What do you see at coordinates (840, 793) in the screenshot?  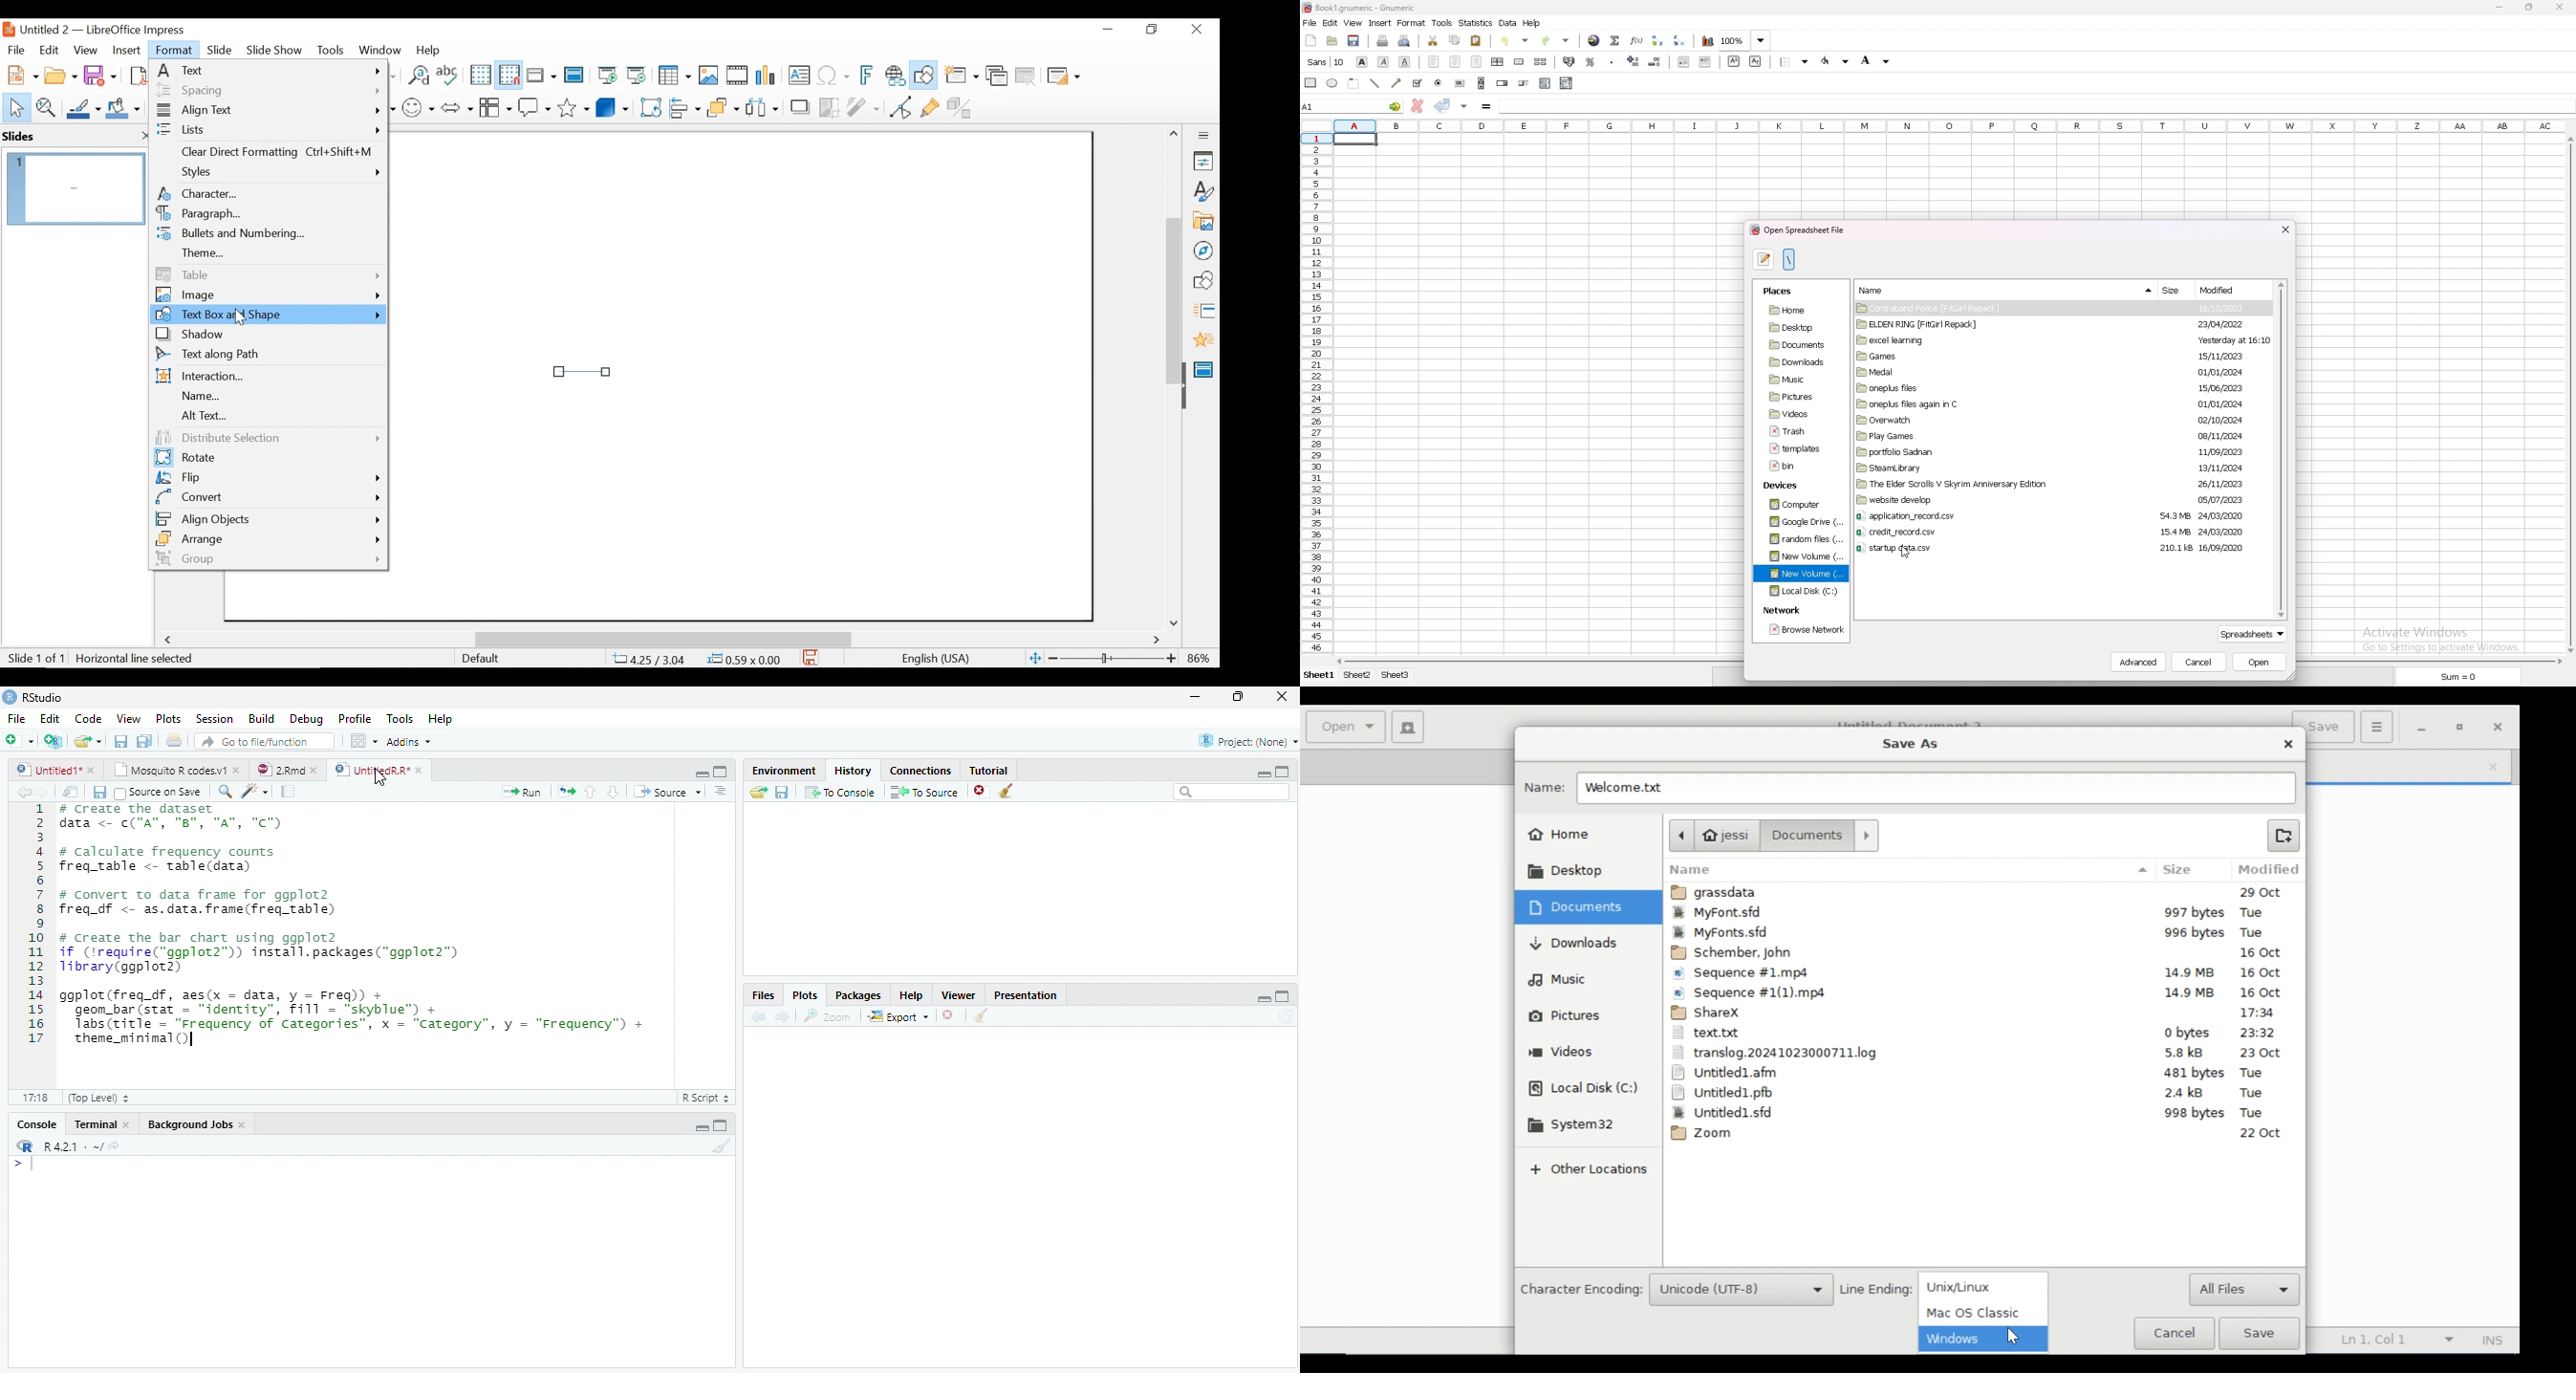 I see `To console` at bounding box center [840, 793].